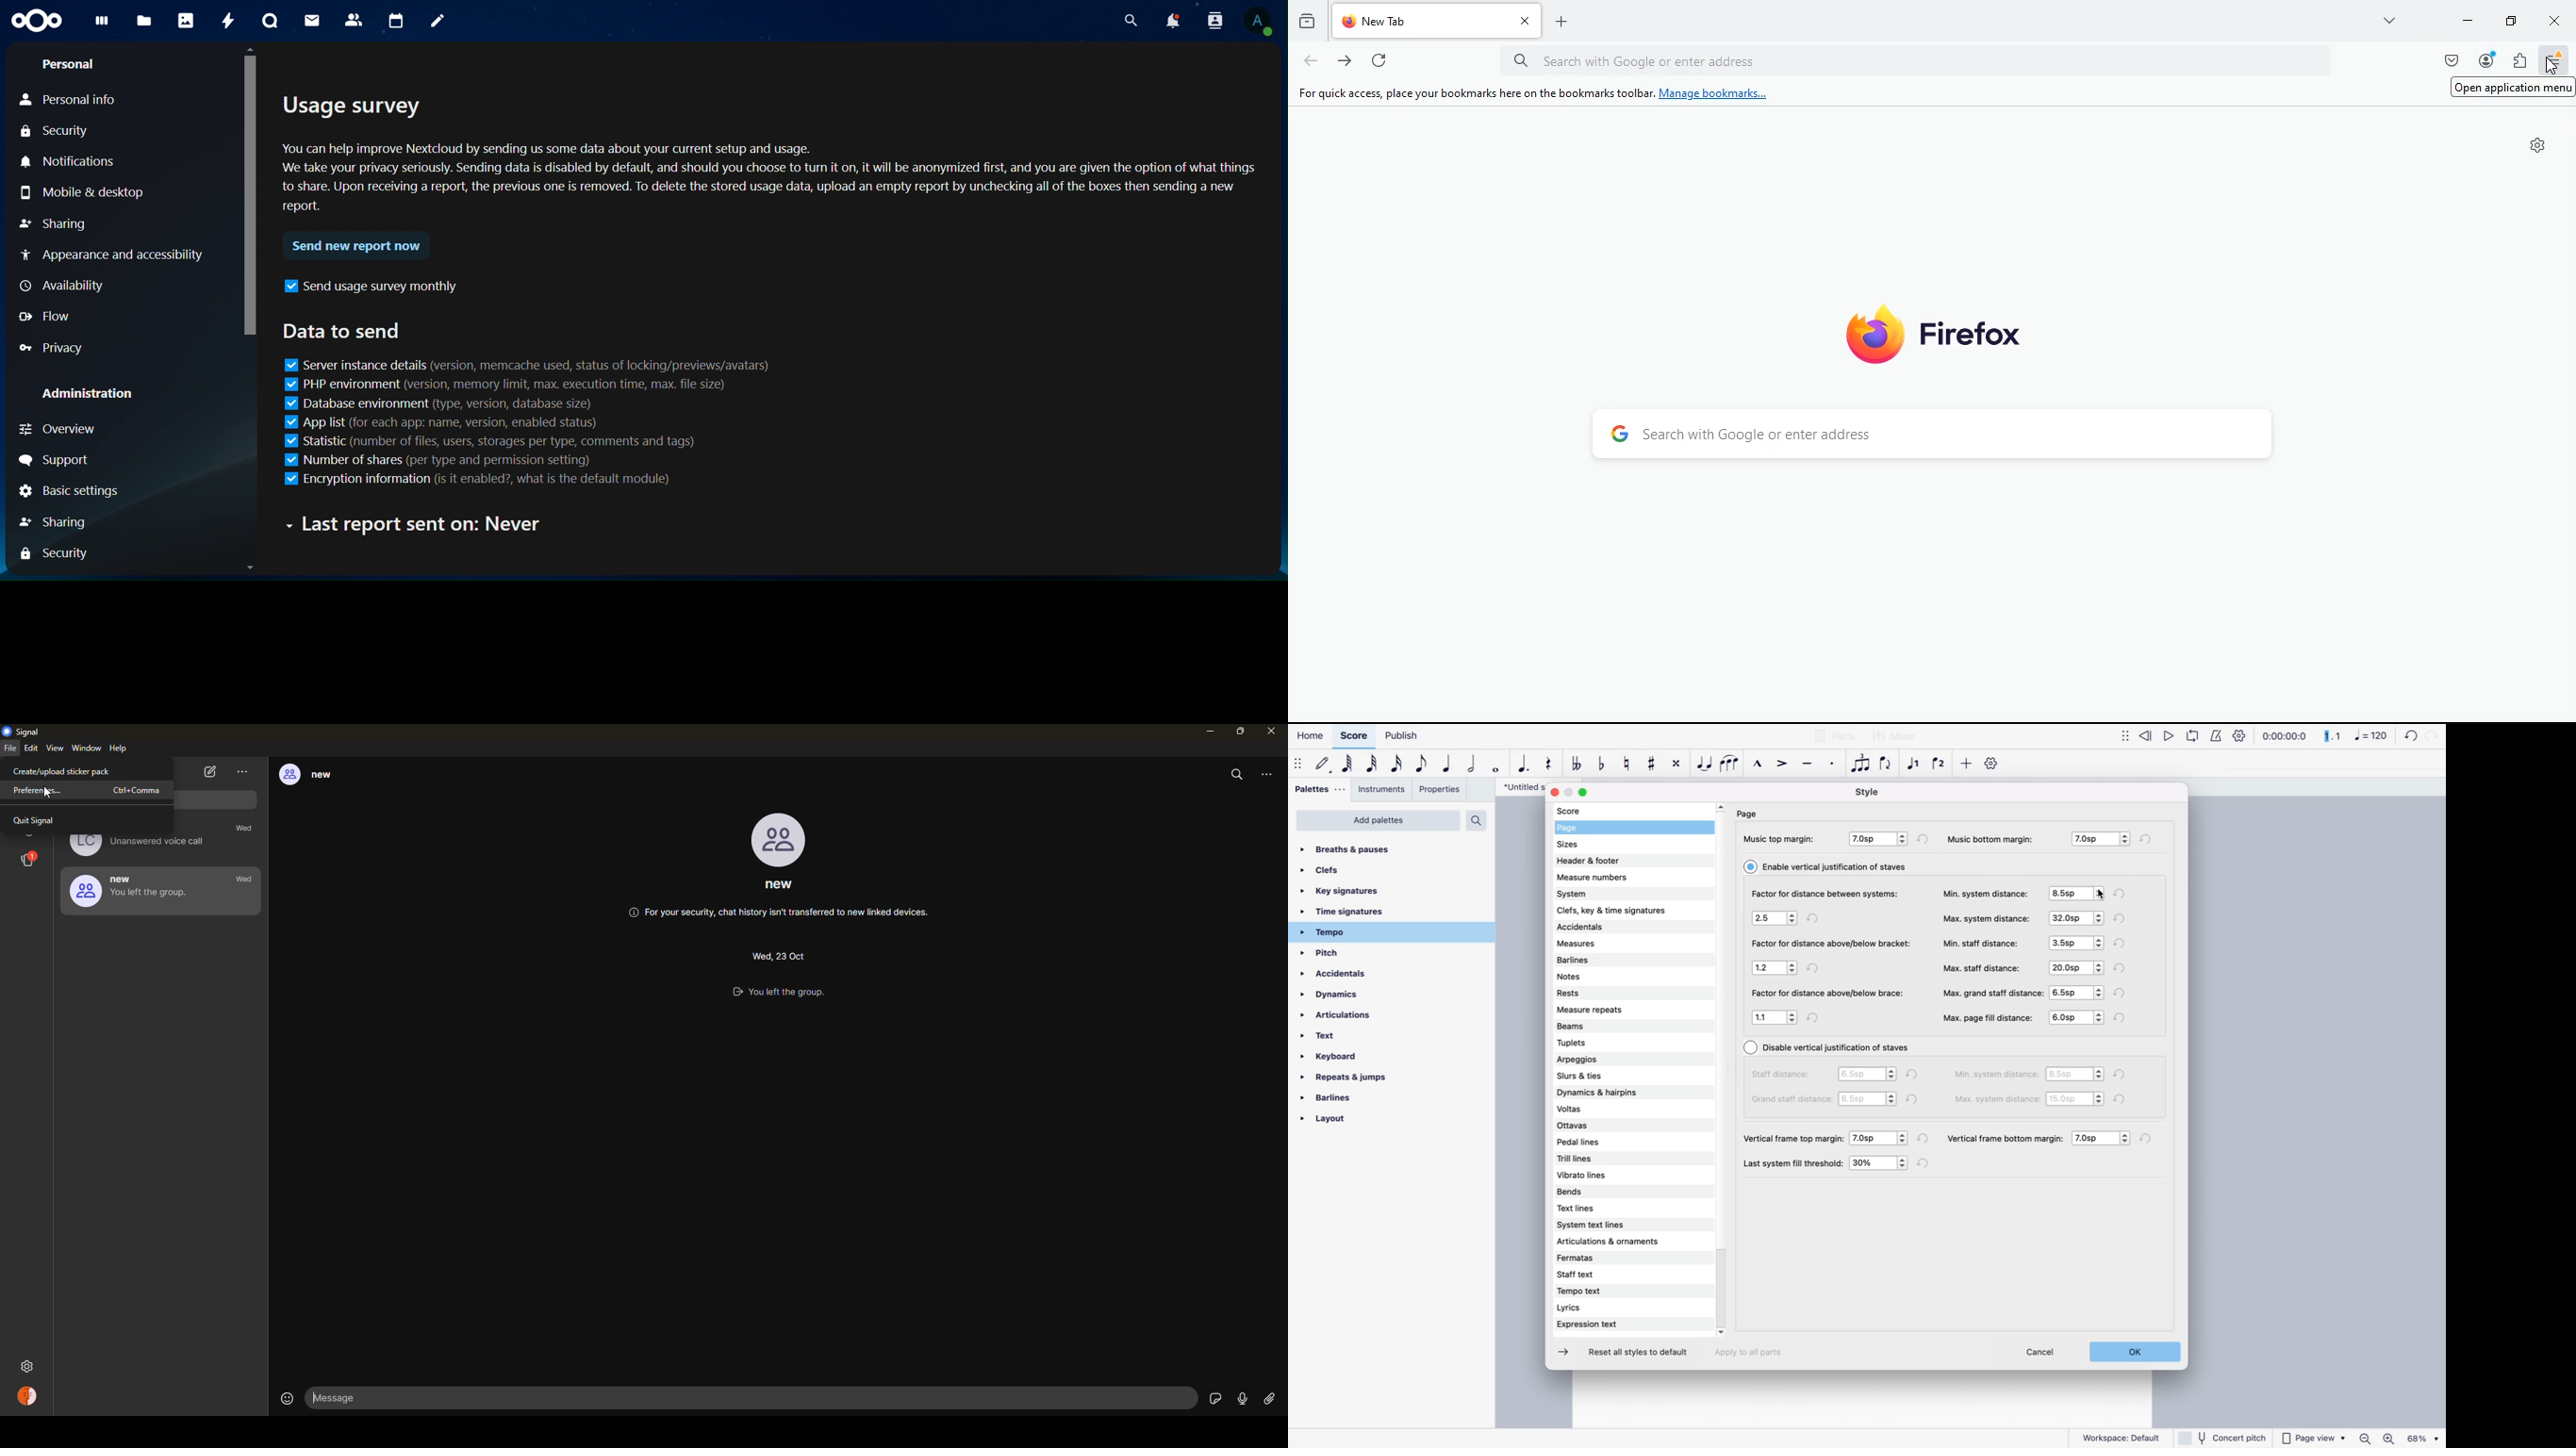 This screenshot has height=1456, width=2576. What do you see at coordinates (2076, 1018) in the screenshot?
I see `options` at bounding box center [2076, 1018].